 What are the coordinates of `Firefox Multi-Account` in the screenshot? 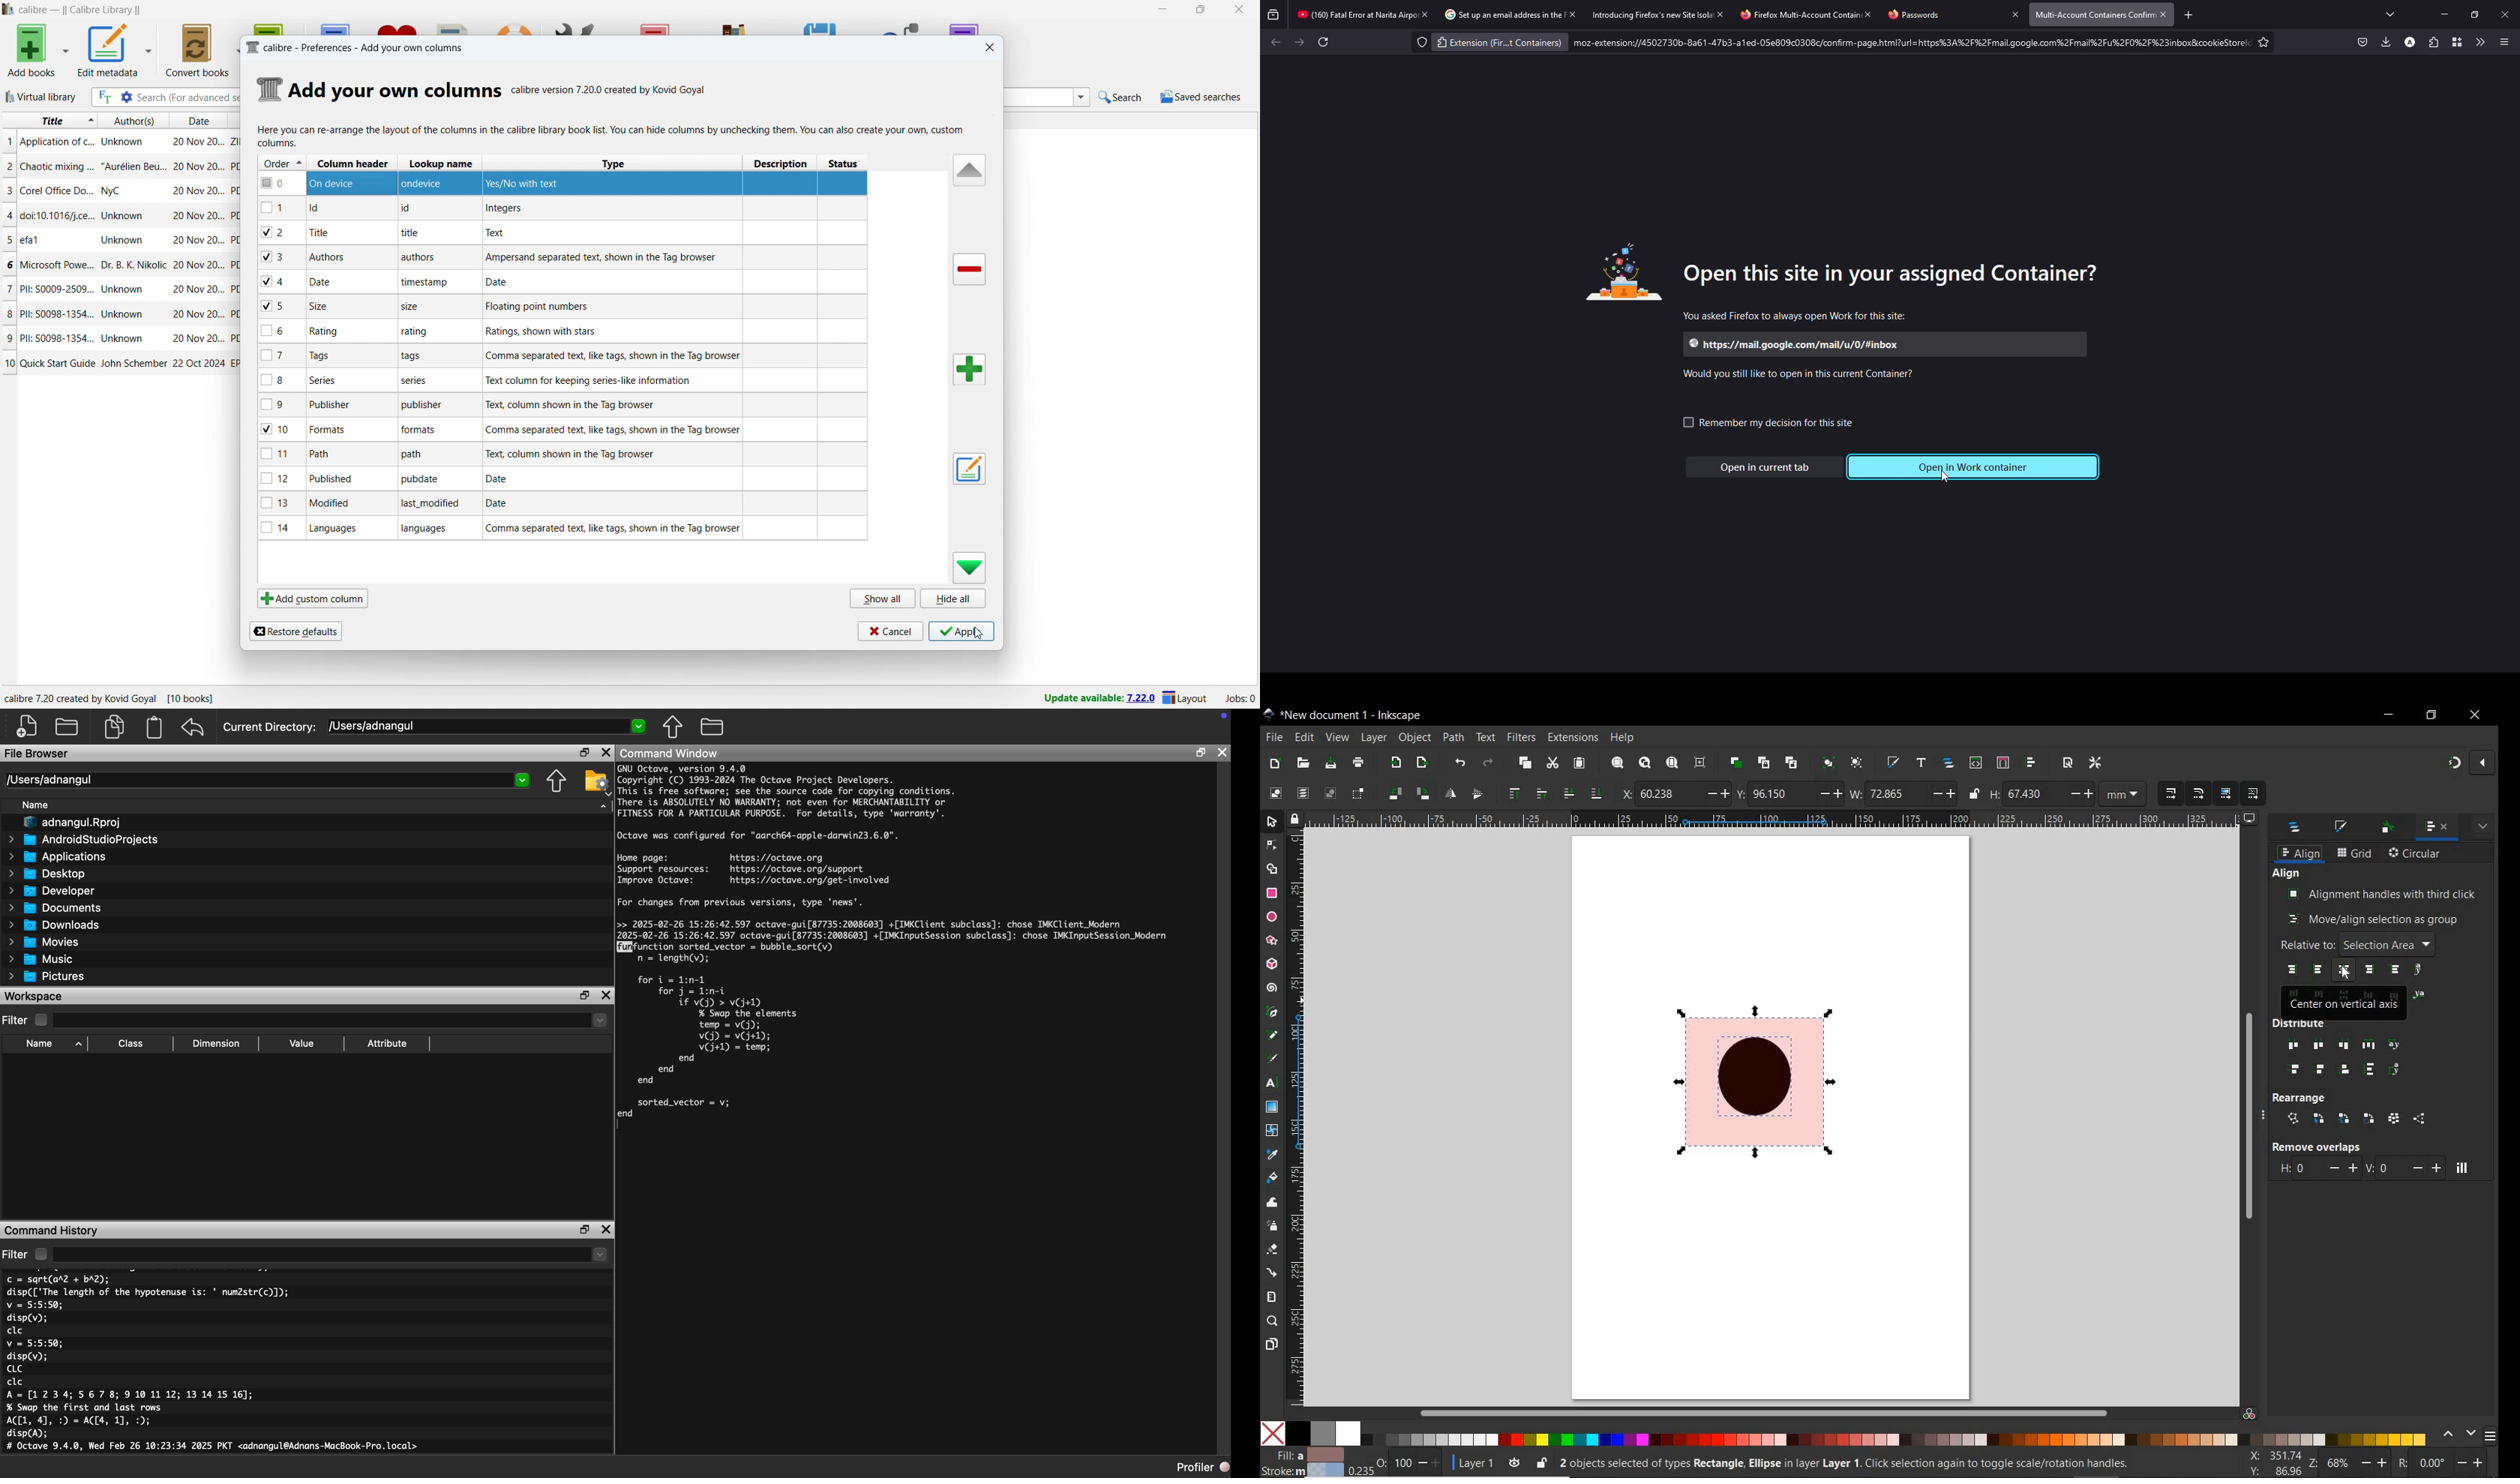 It's located at (1785, 15).